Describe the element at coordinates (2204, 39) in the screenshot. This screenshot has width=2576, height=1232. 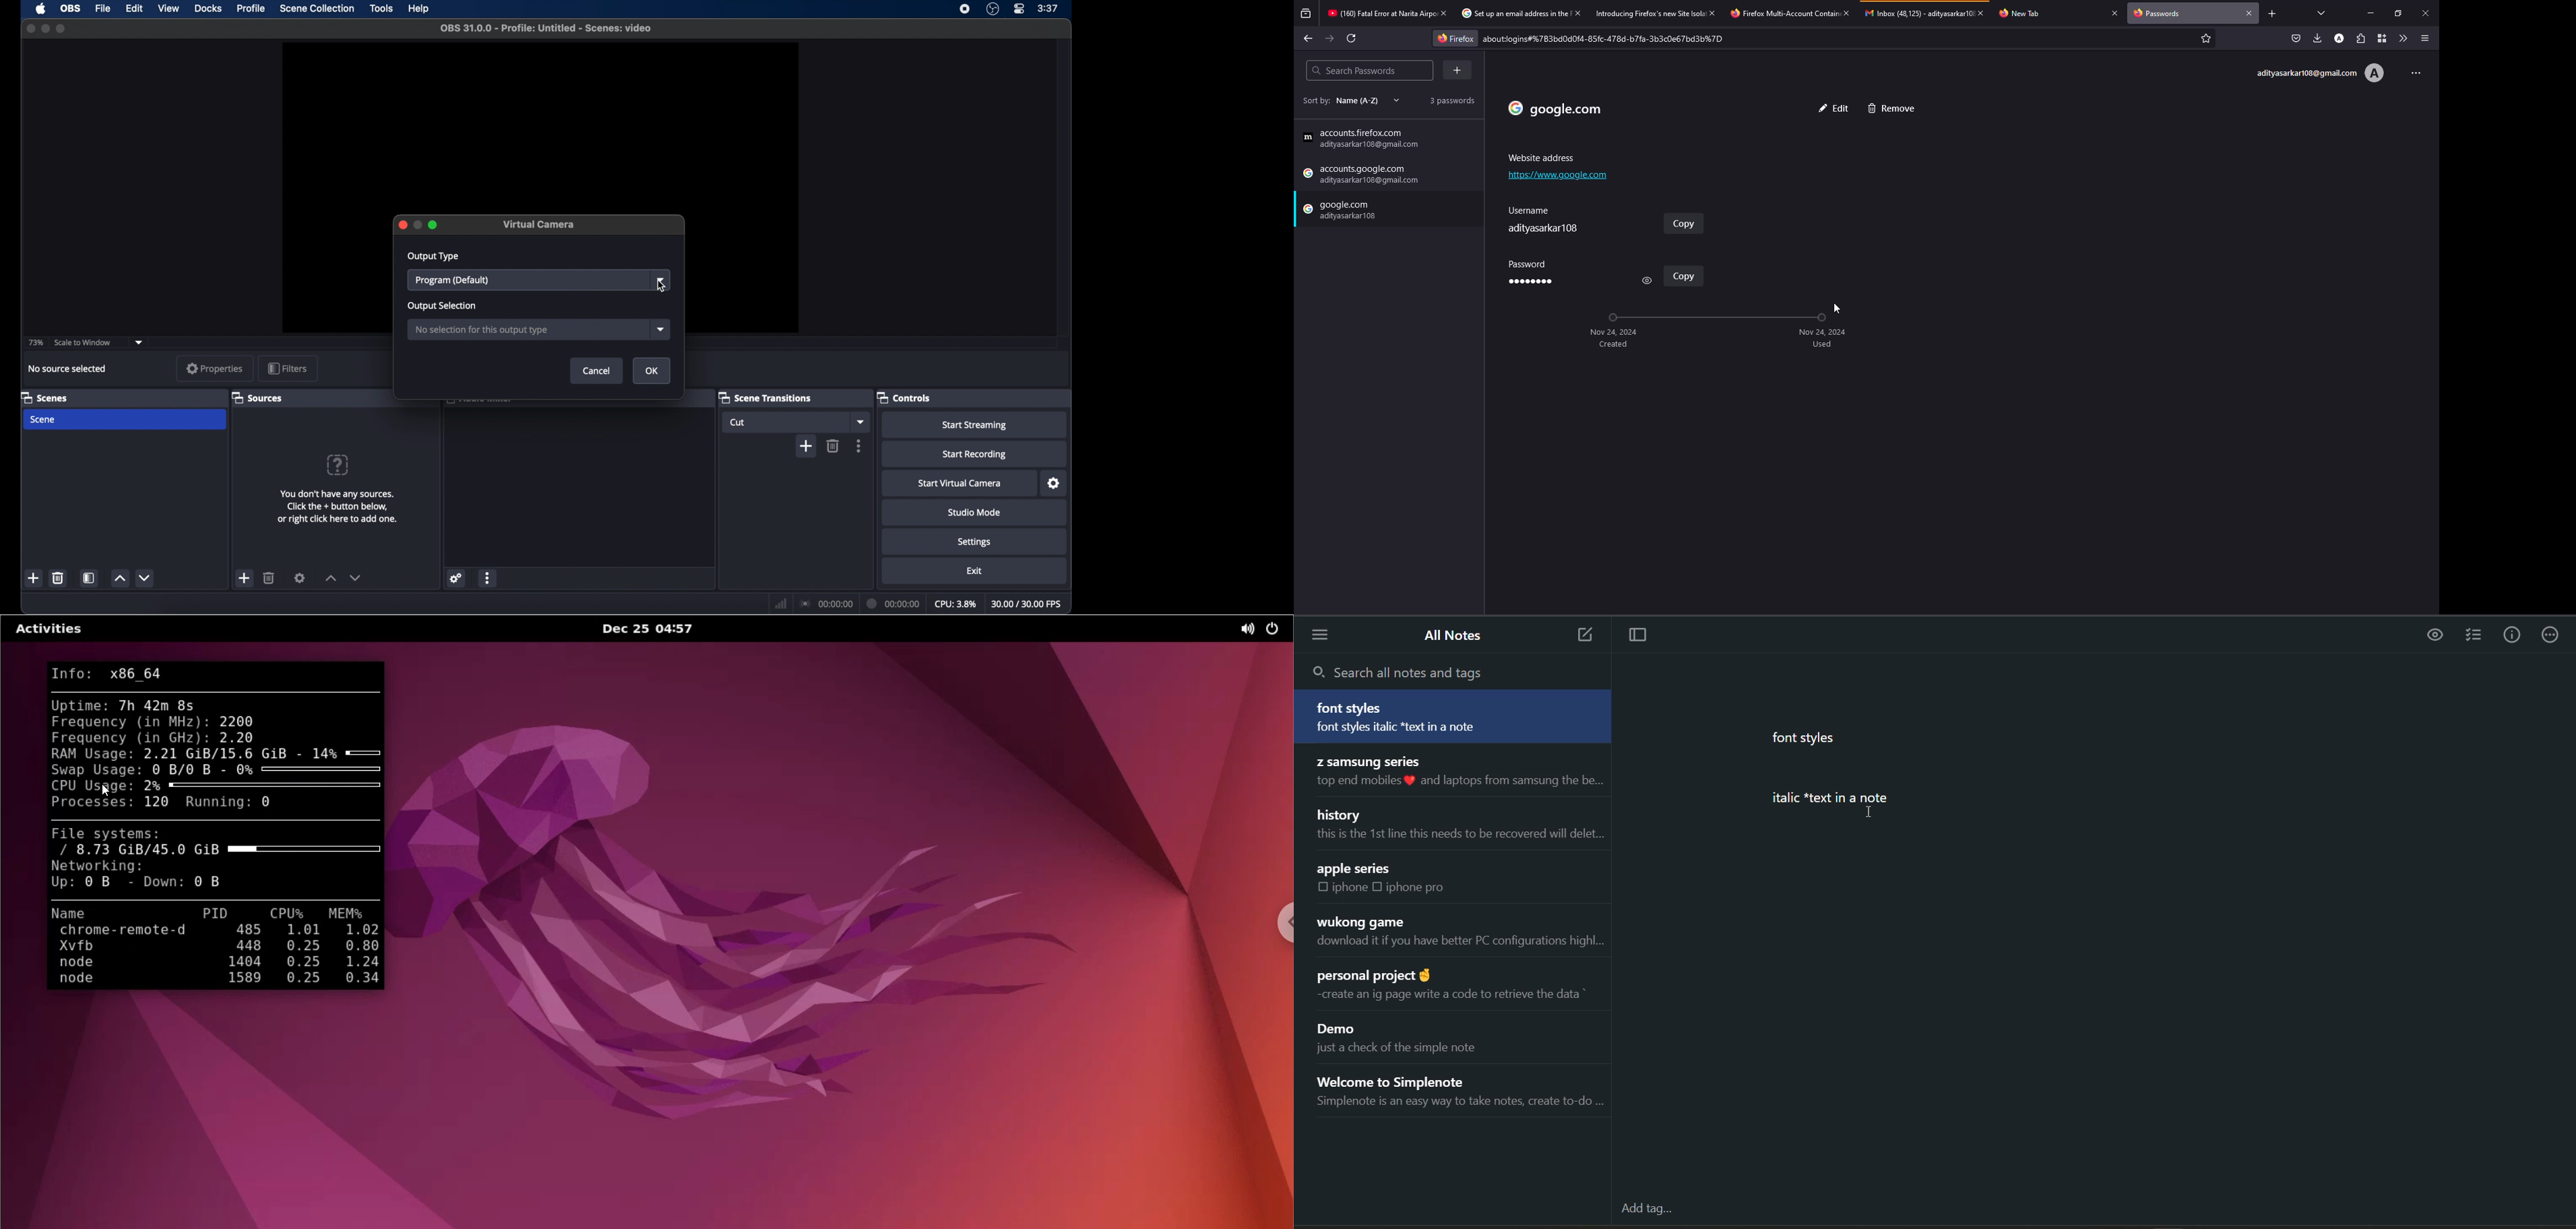
I see `favorites` at that location.